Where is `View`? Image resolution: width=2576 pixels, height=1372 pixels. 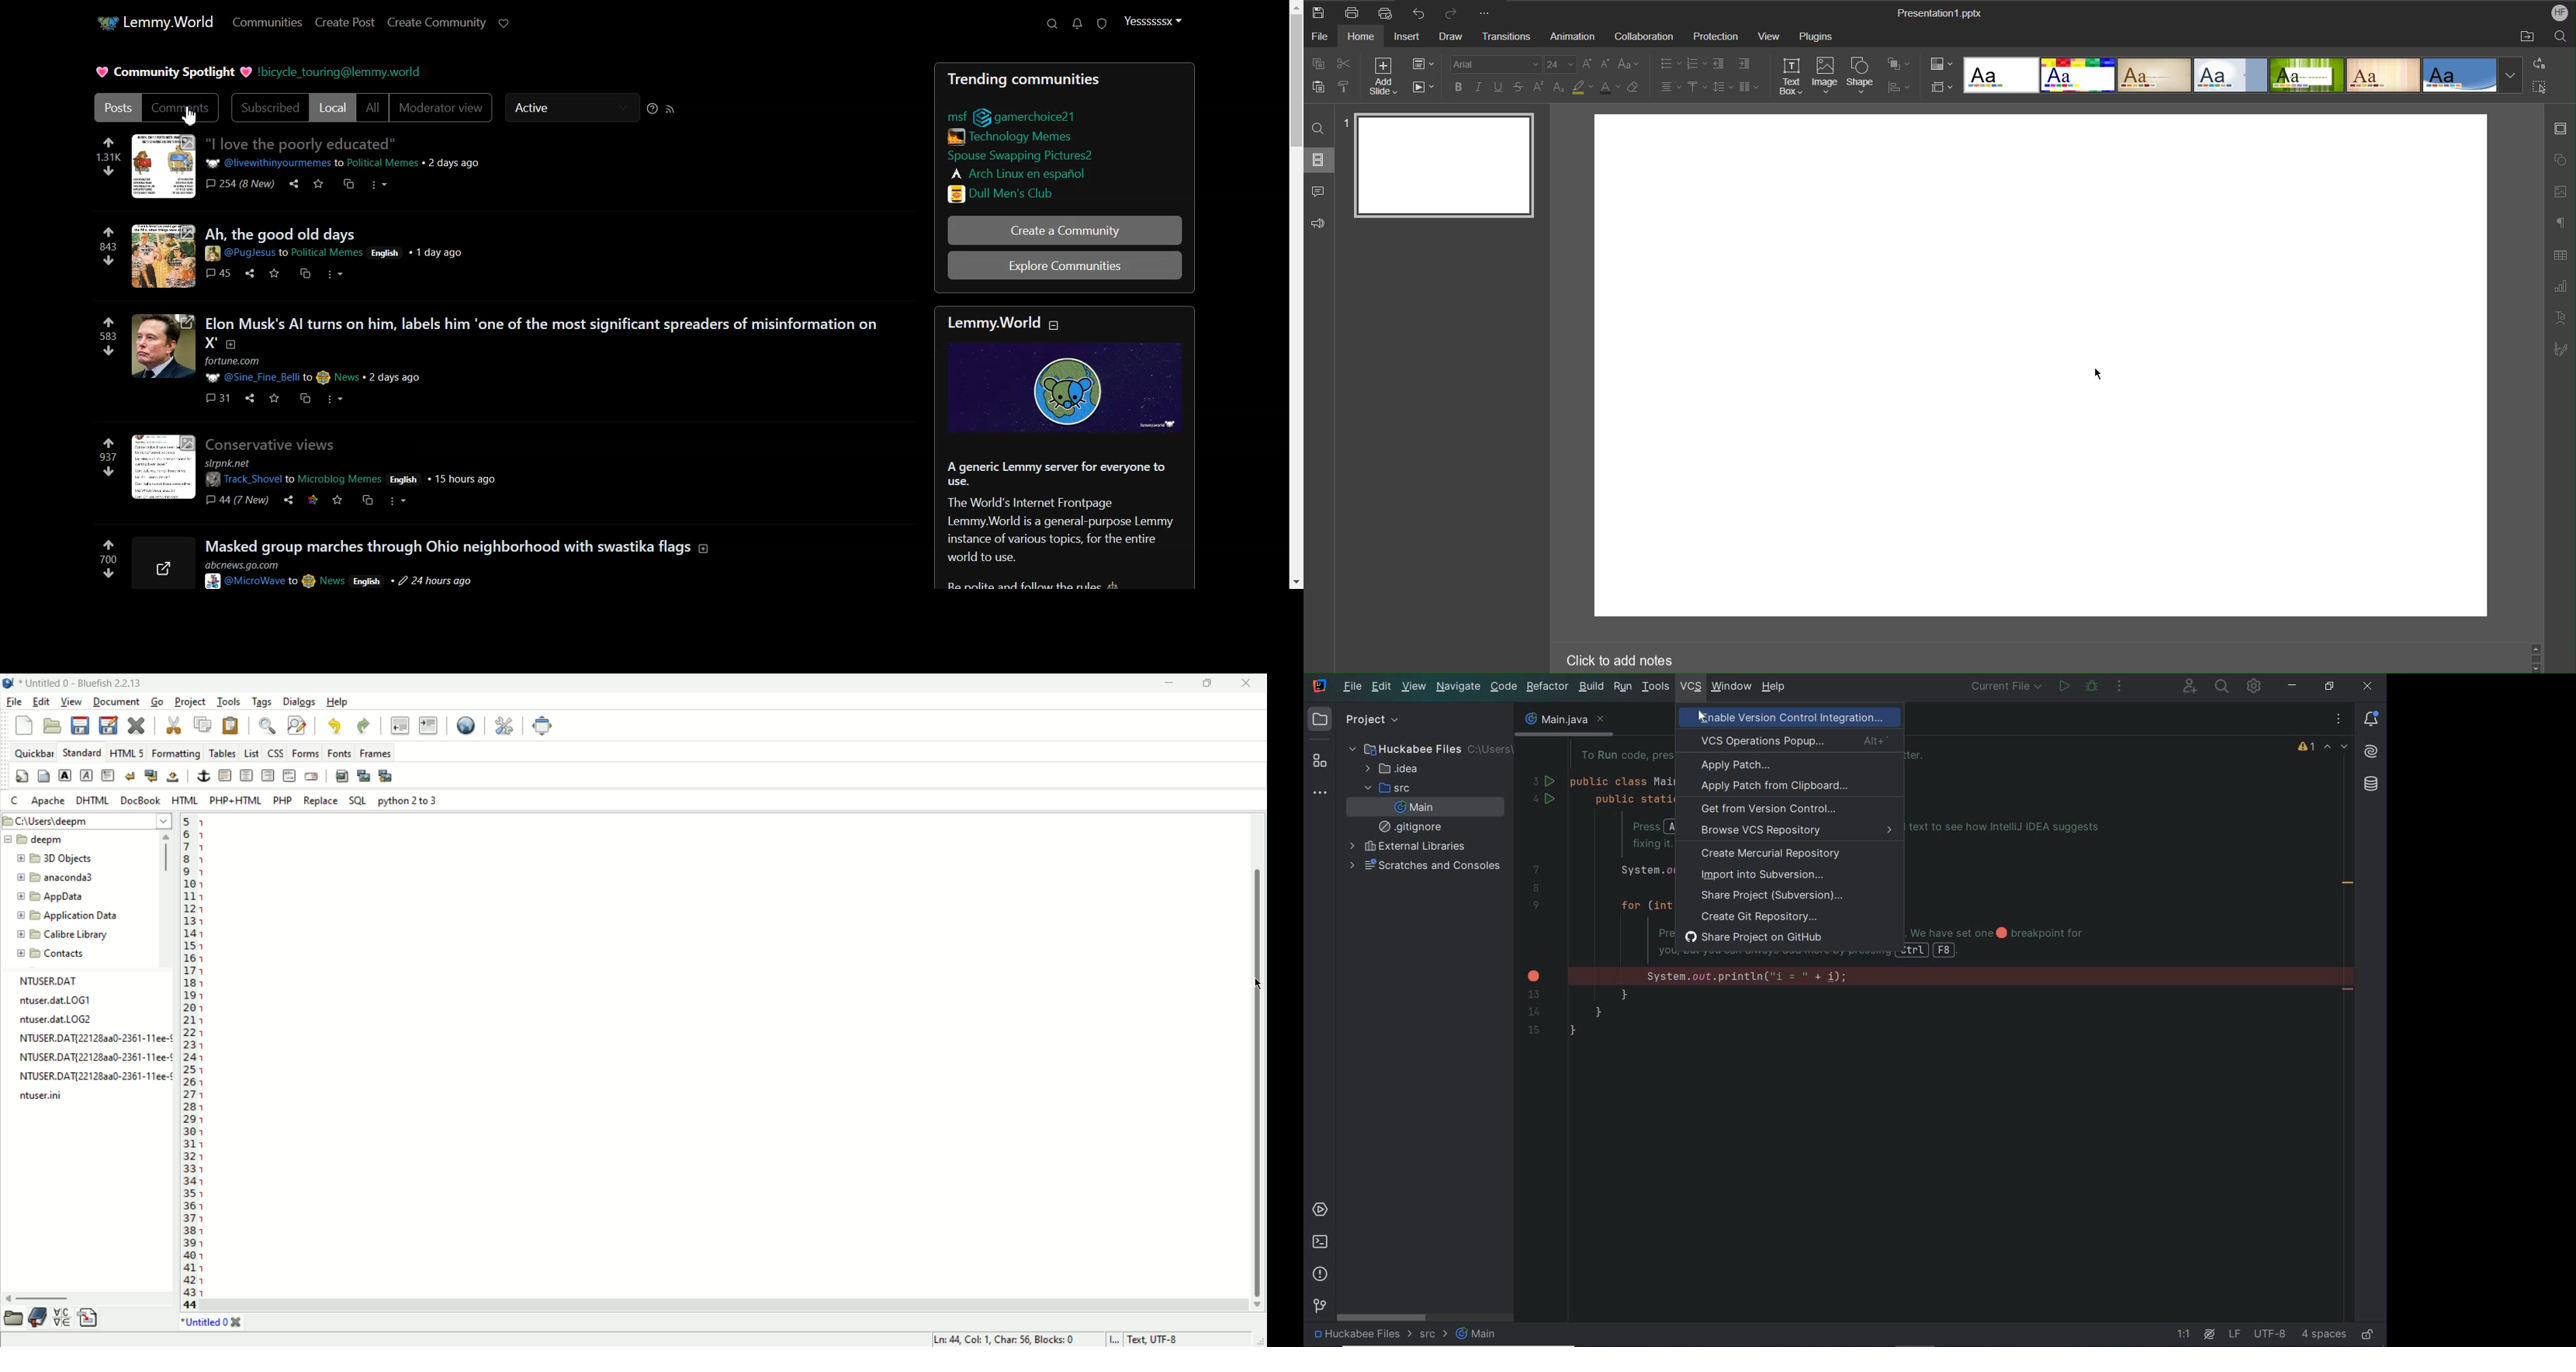
View is located at coordinates (1771, 35).